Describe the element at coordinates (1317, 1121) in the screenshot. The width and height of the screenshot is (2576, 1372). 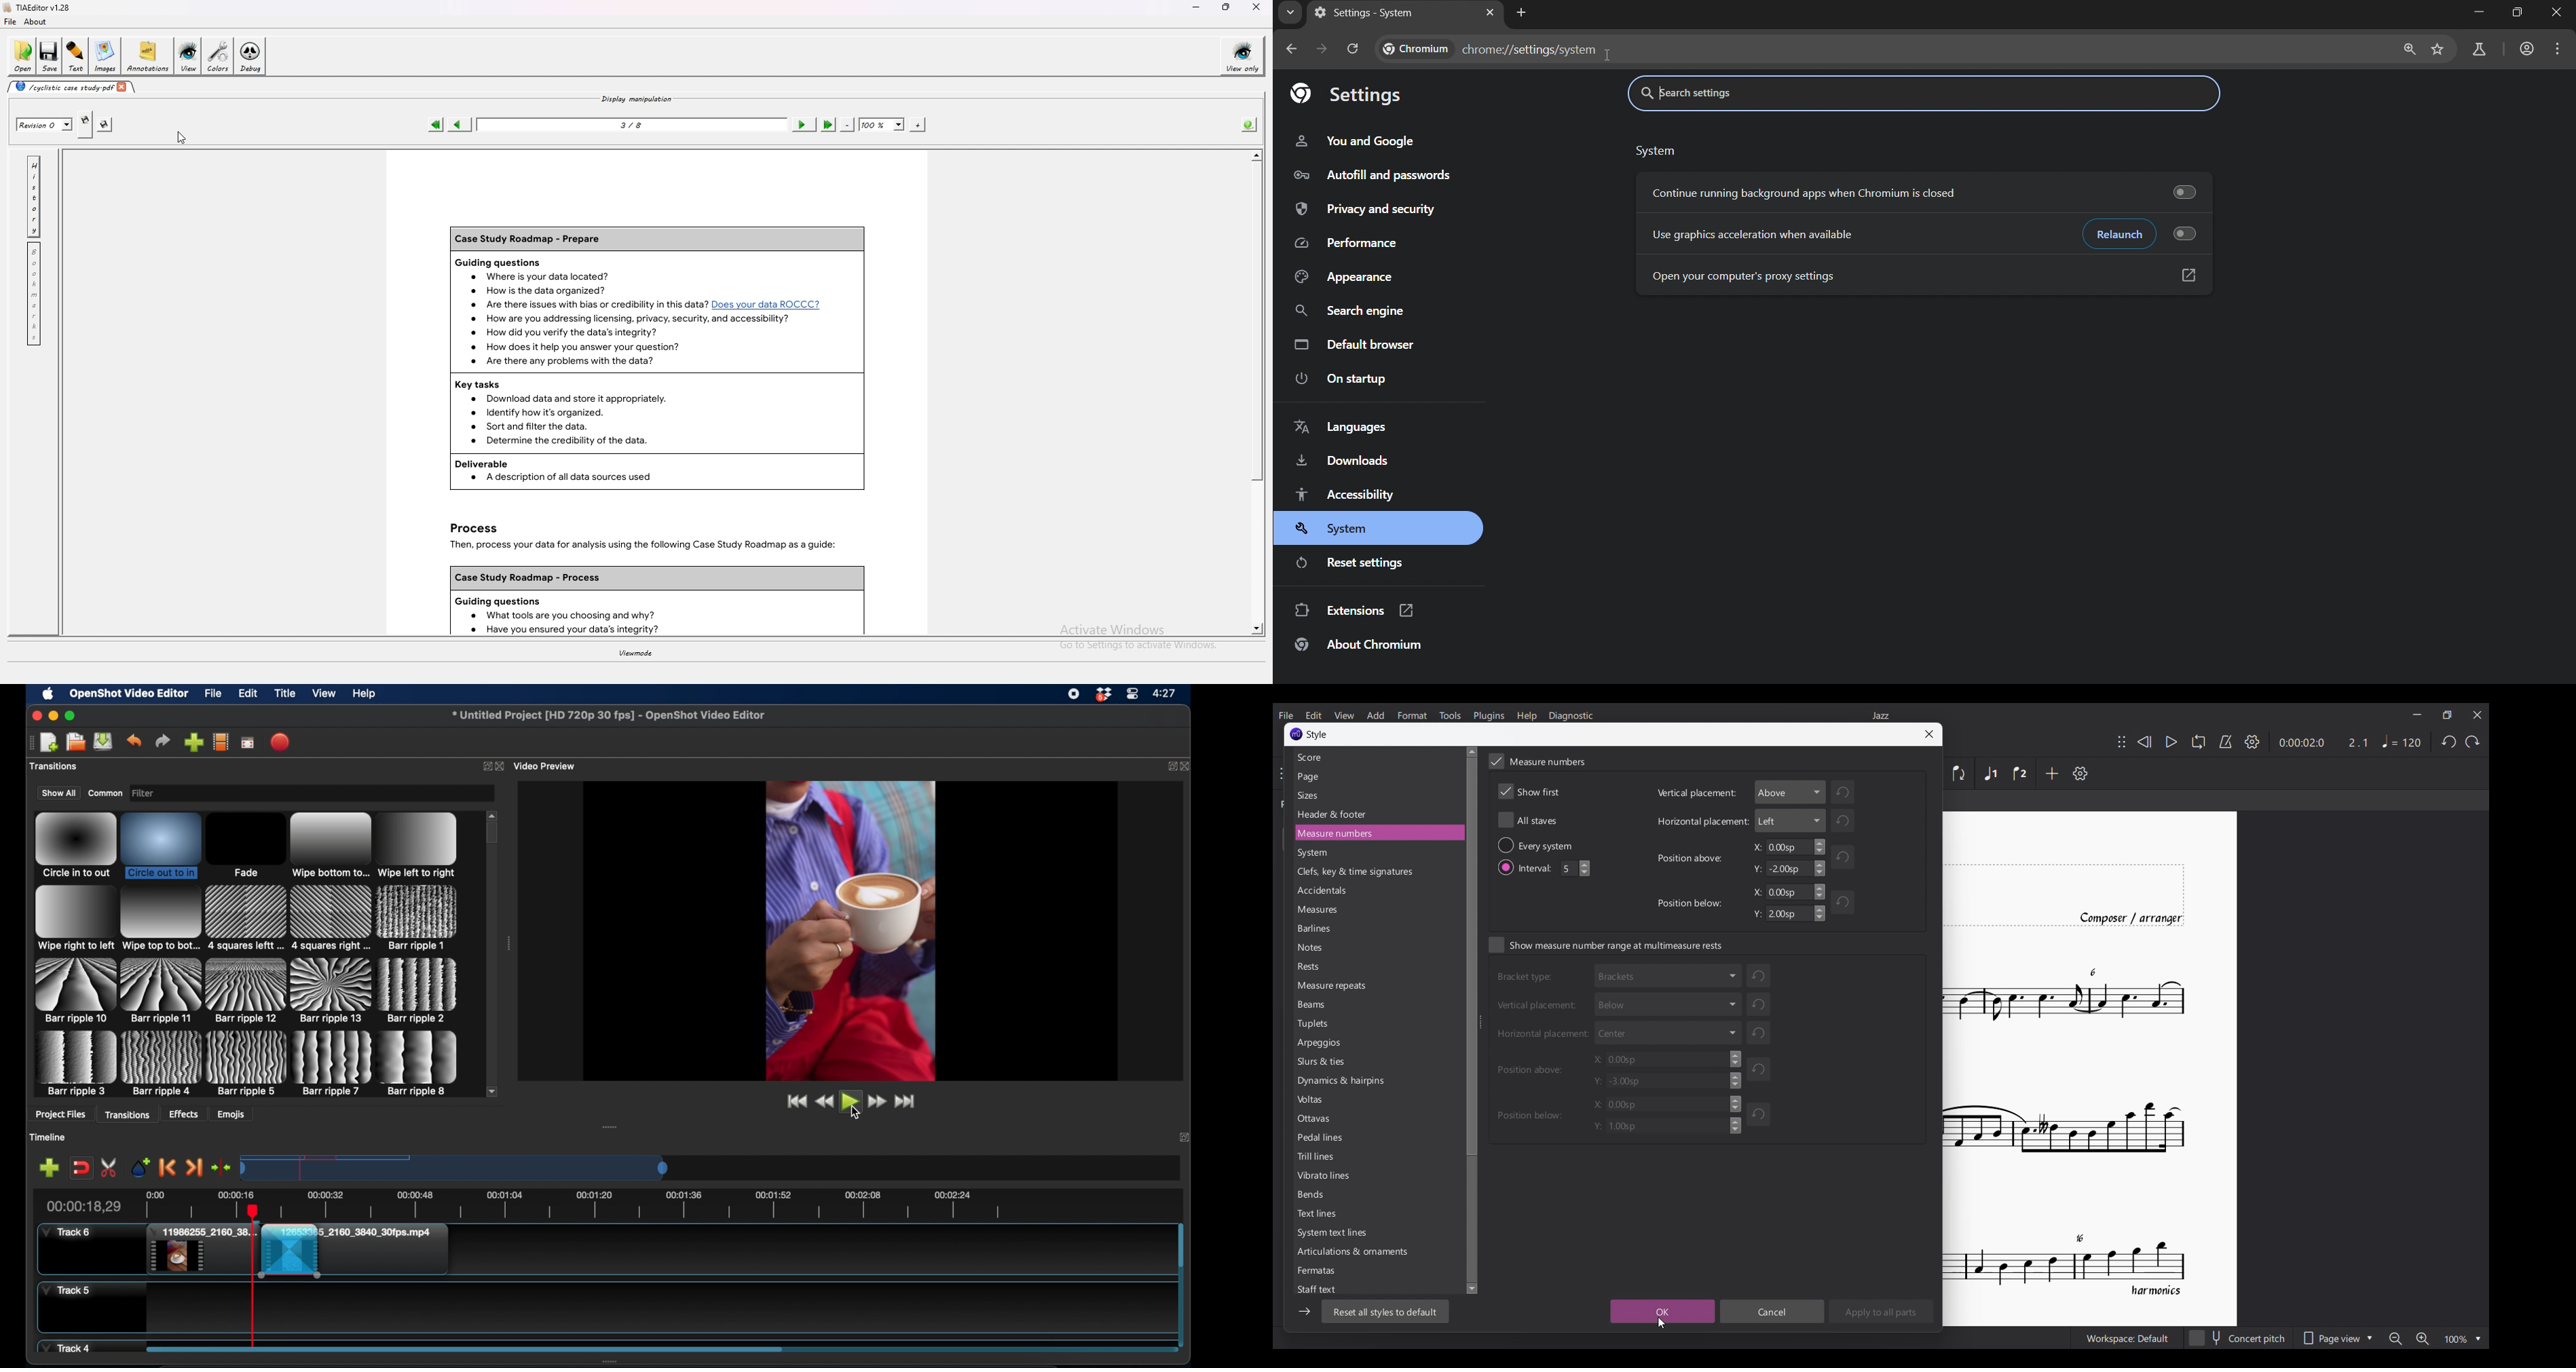
I see `Ottwas` at that location.